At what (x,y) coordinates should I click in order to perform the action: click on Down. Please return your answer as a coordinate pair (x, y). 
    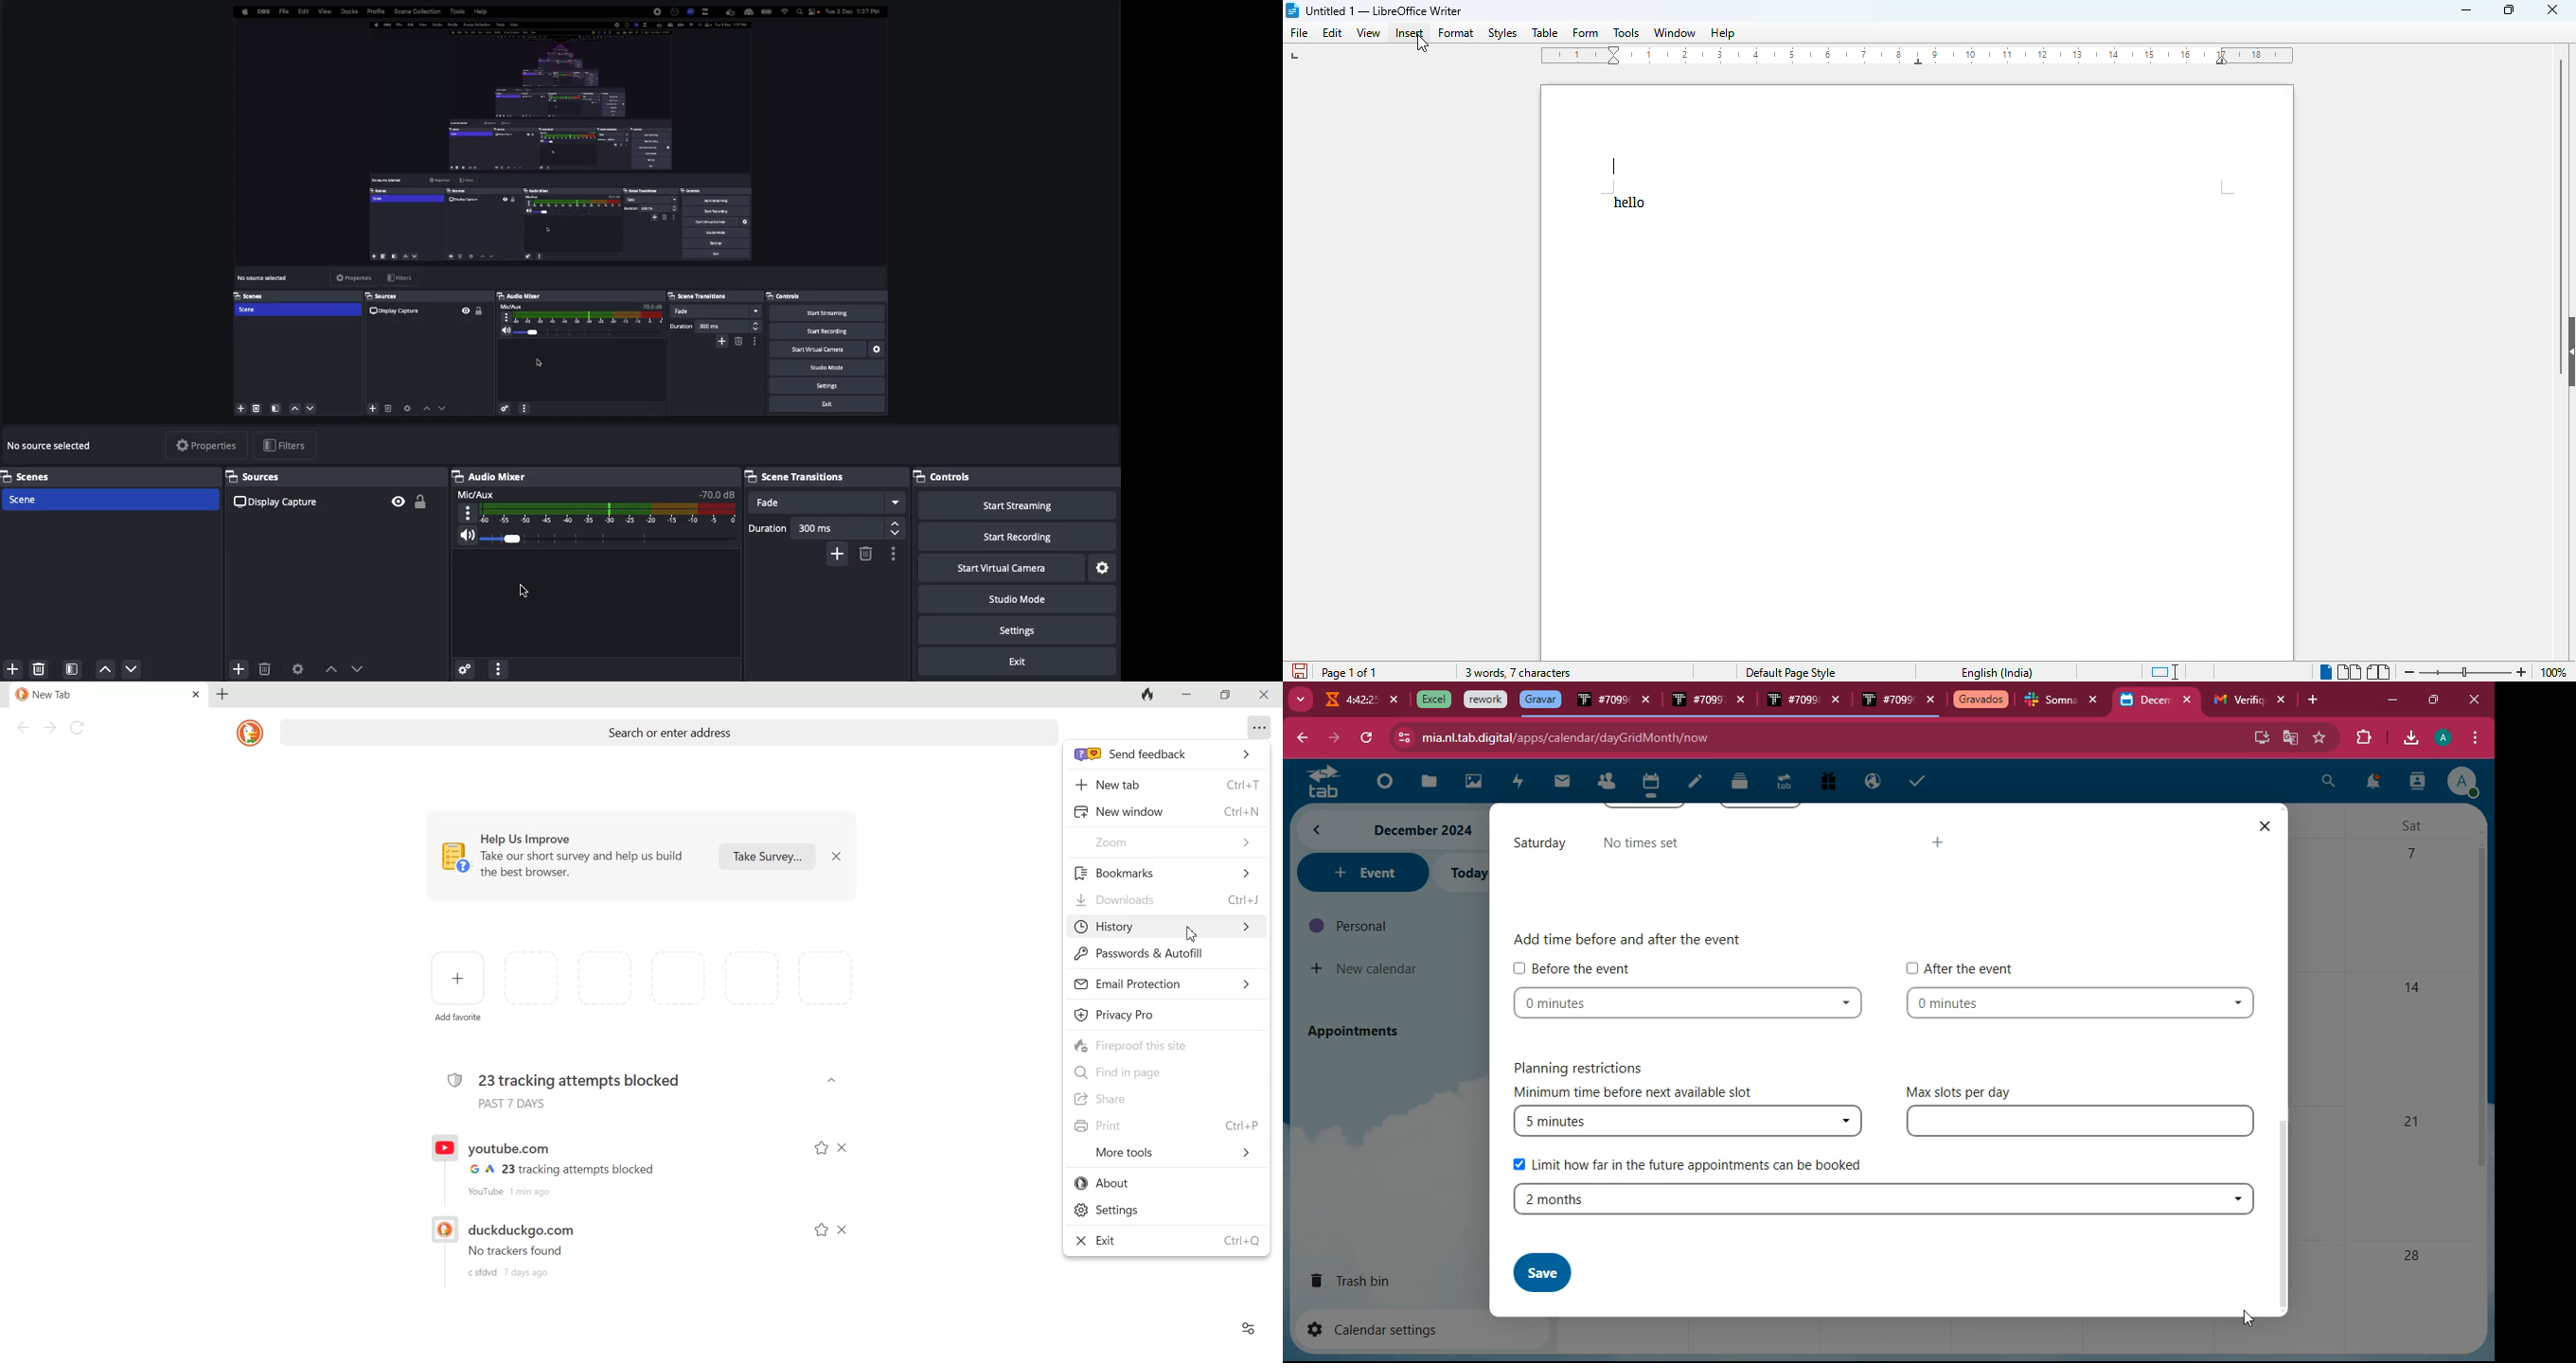
    Looking at the image, I should click on (133, 671).